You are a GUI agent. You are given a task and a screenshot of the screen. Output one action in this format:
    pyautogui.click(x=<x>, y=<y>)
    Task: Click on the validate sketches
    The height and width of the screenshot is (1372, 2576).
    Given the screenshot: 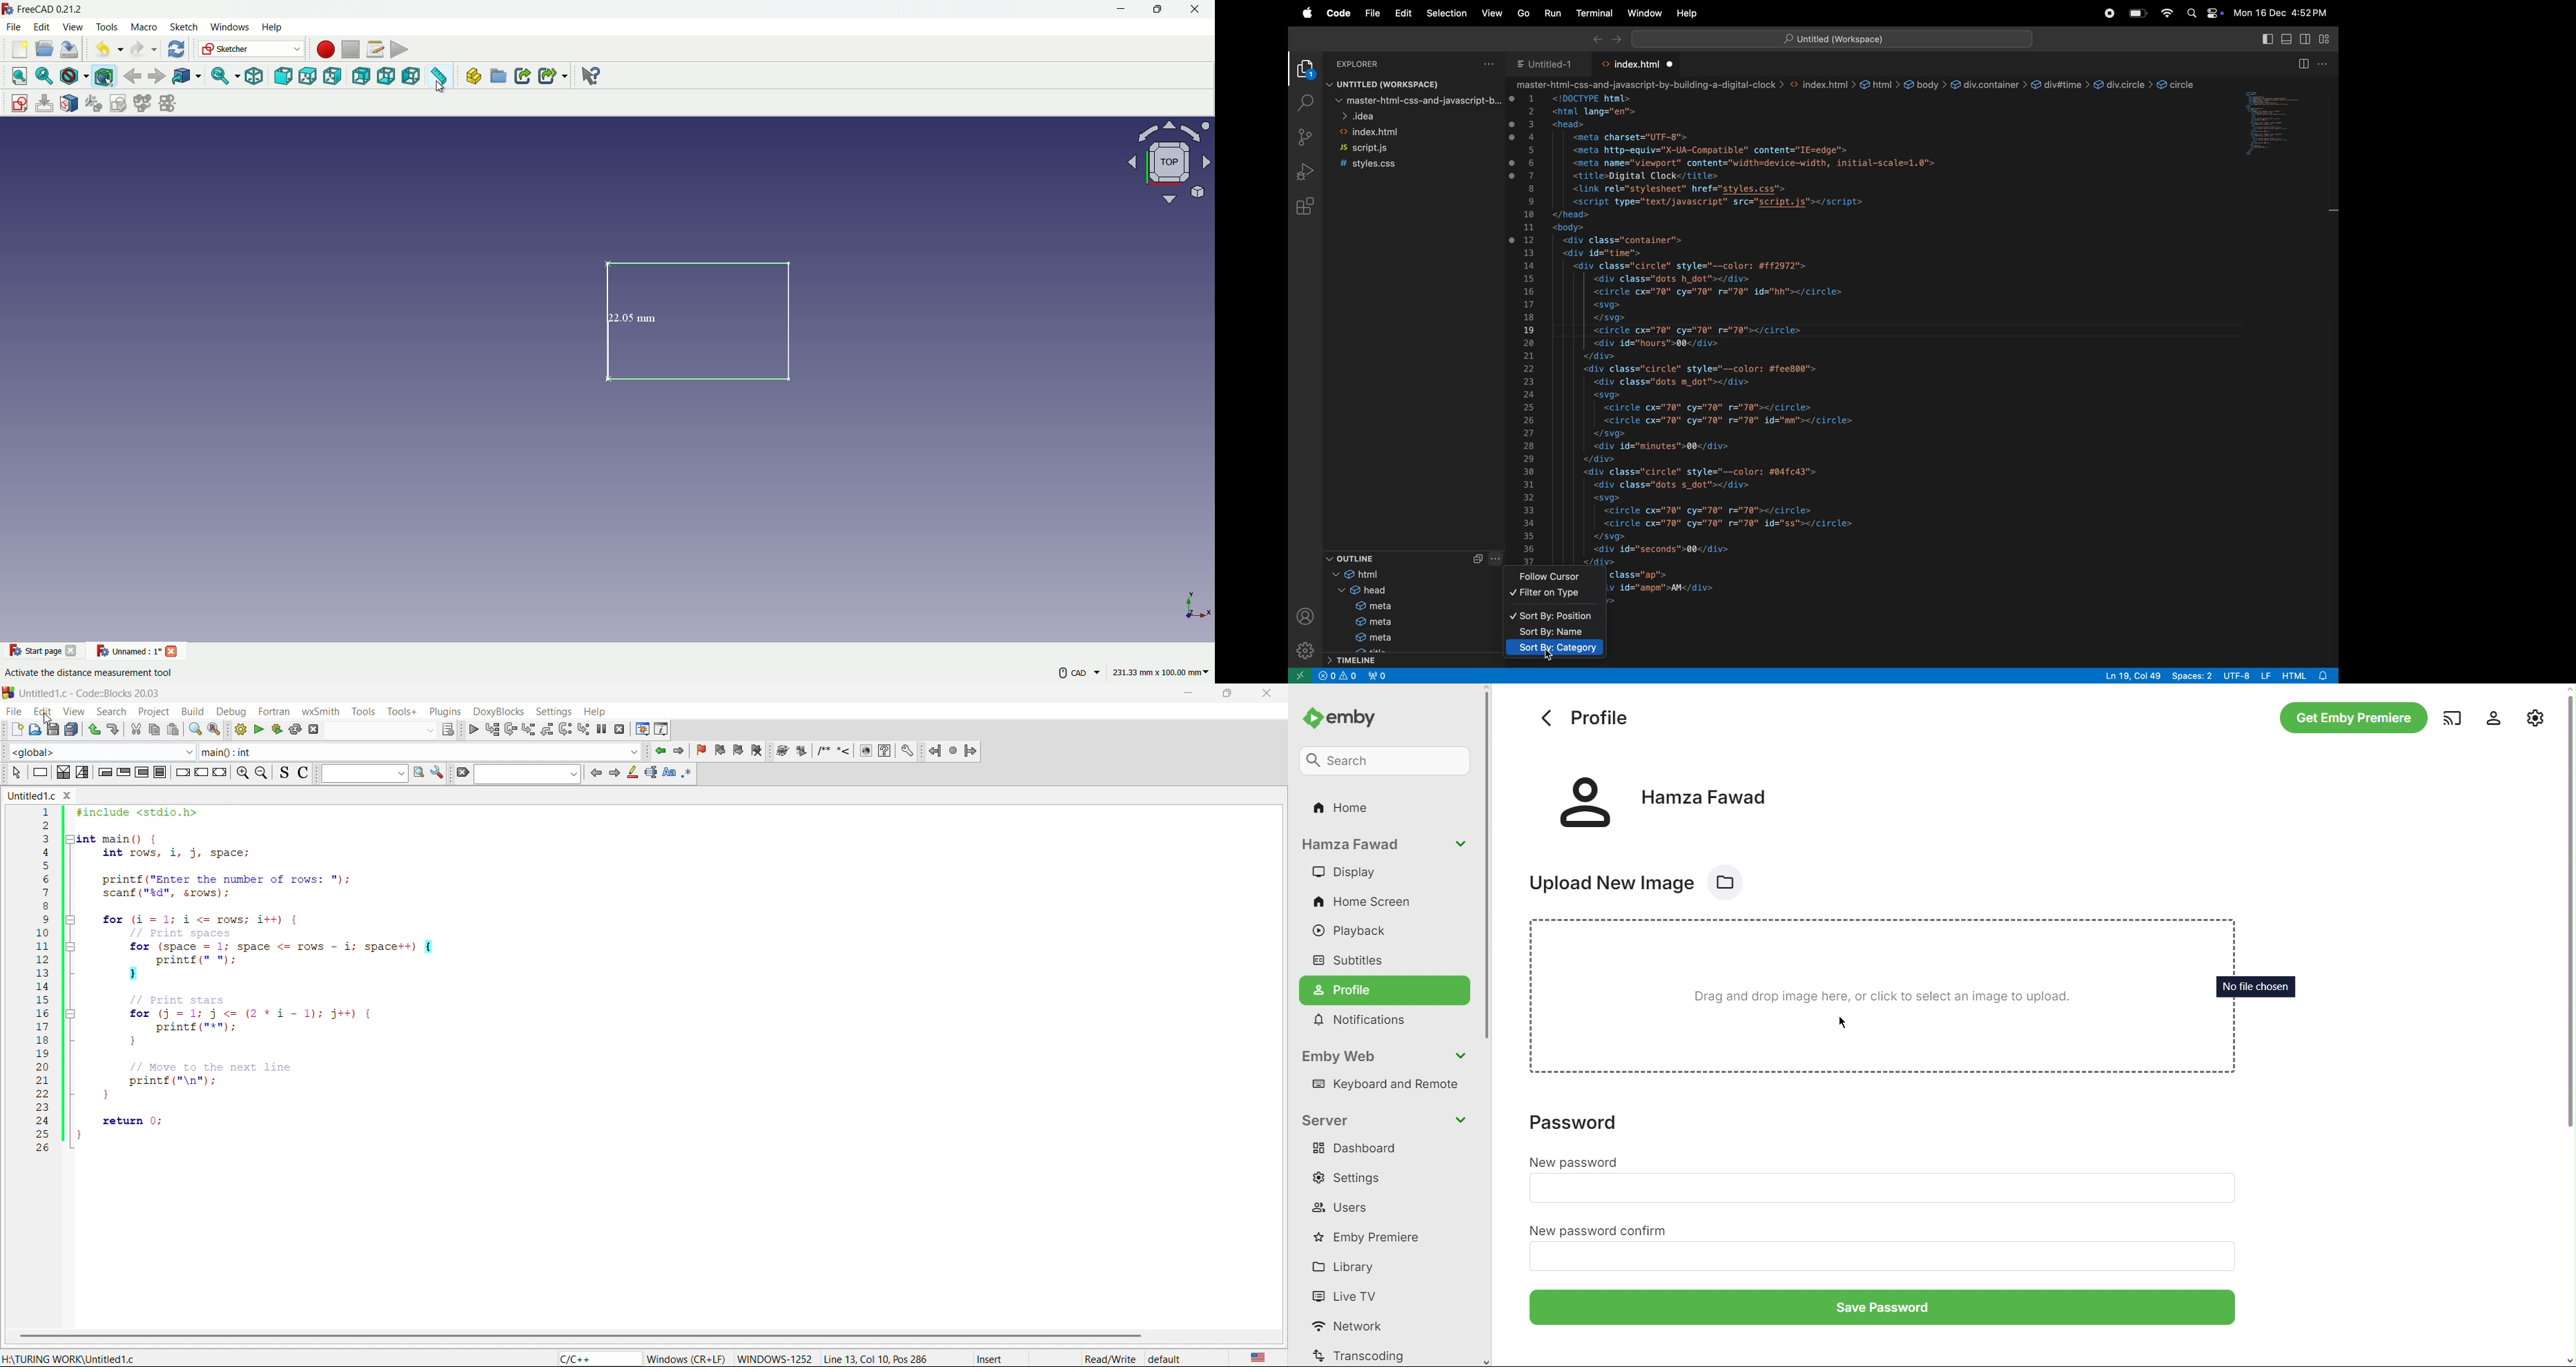 What is the action you would take?
    pyautogui.click(x=119, y=104)
    